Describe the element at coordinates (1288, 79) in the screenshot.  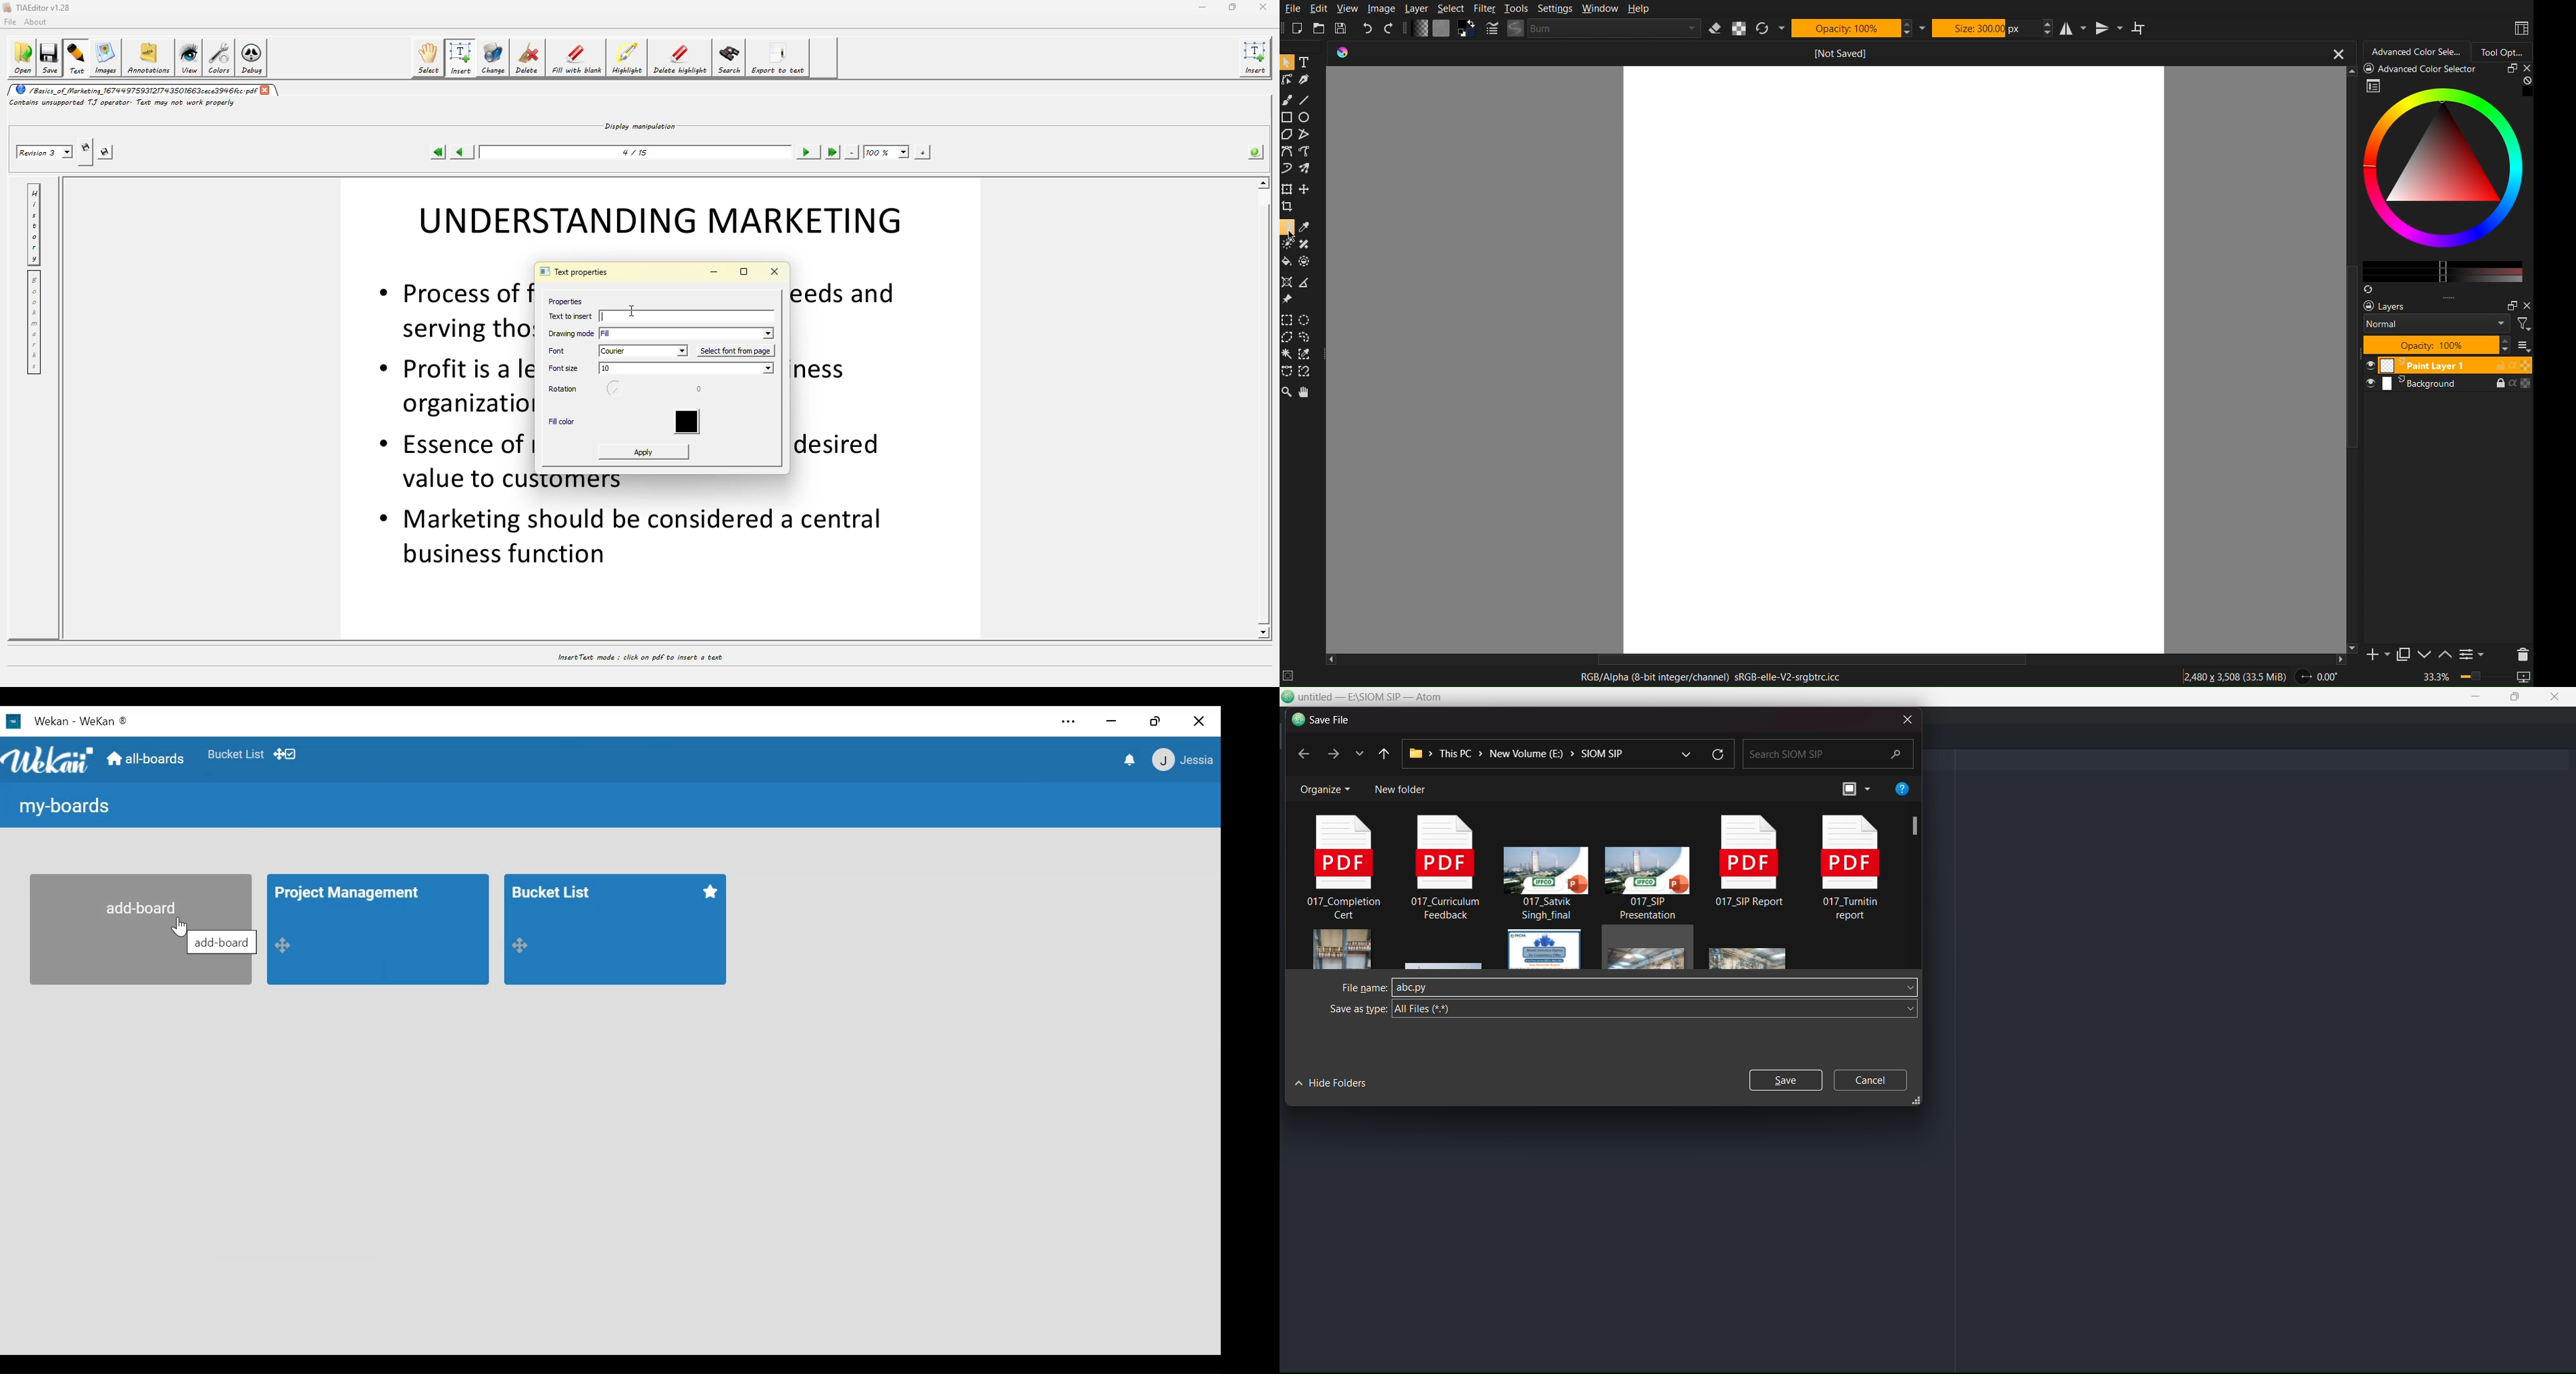
I see `Linework` at that location.